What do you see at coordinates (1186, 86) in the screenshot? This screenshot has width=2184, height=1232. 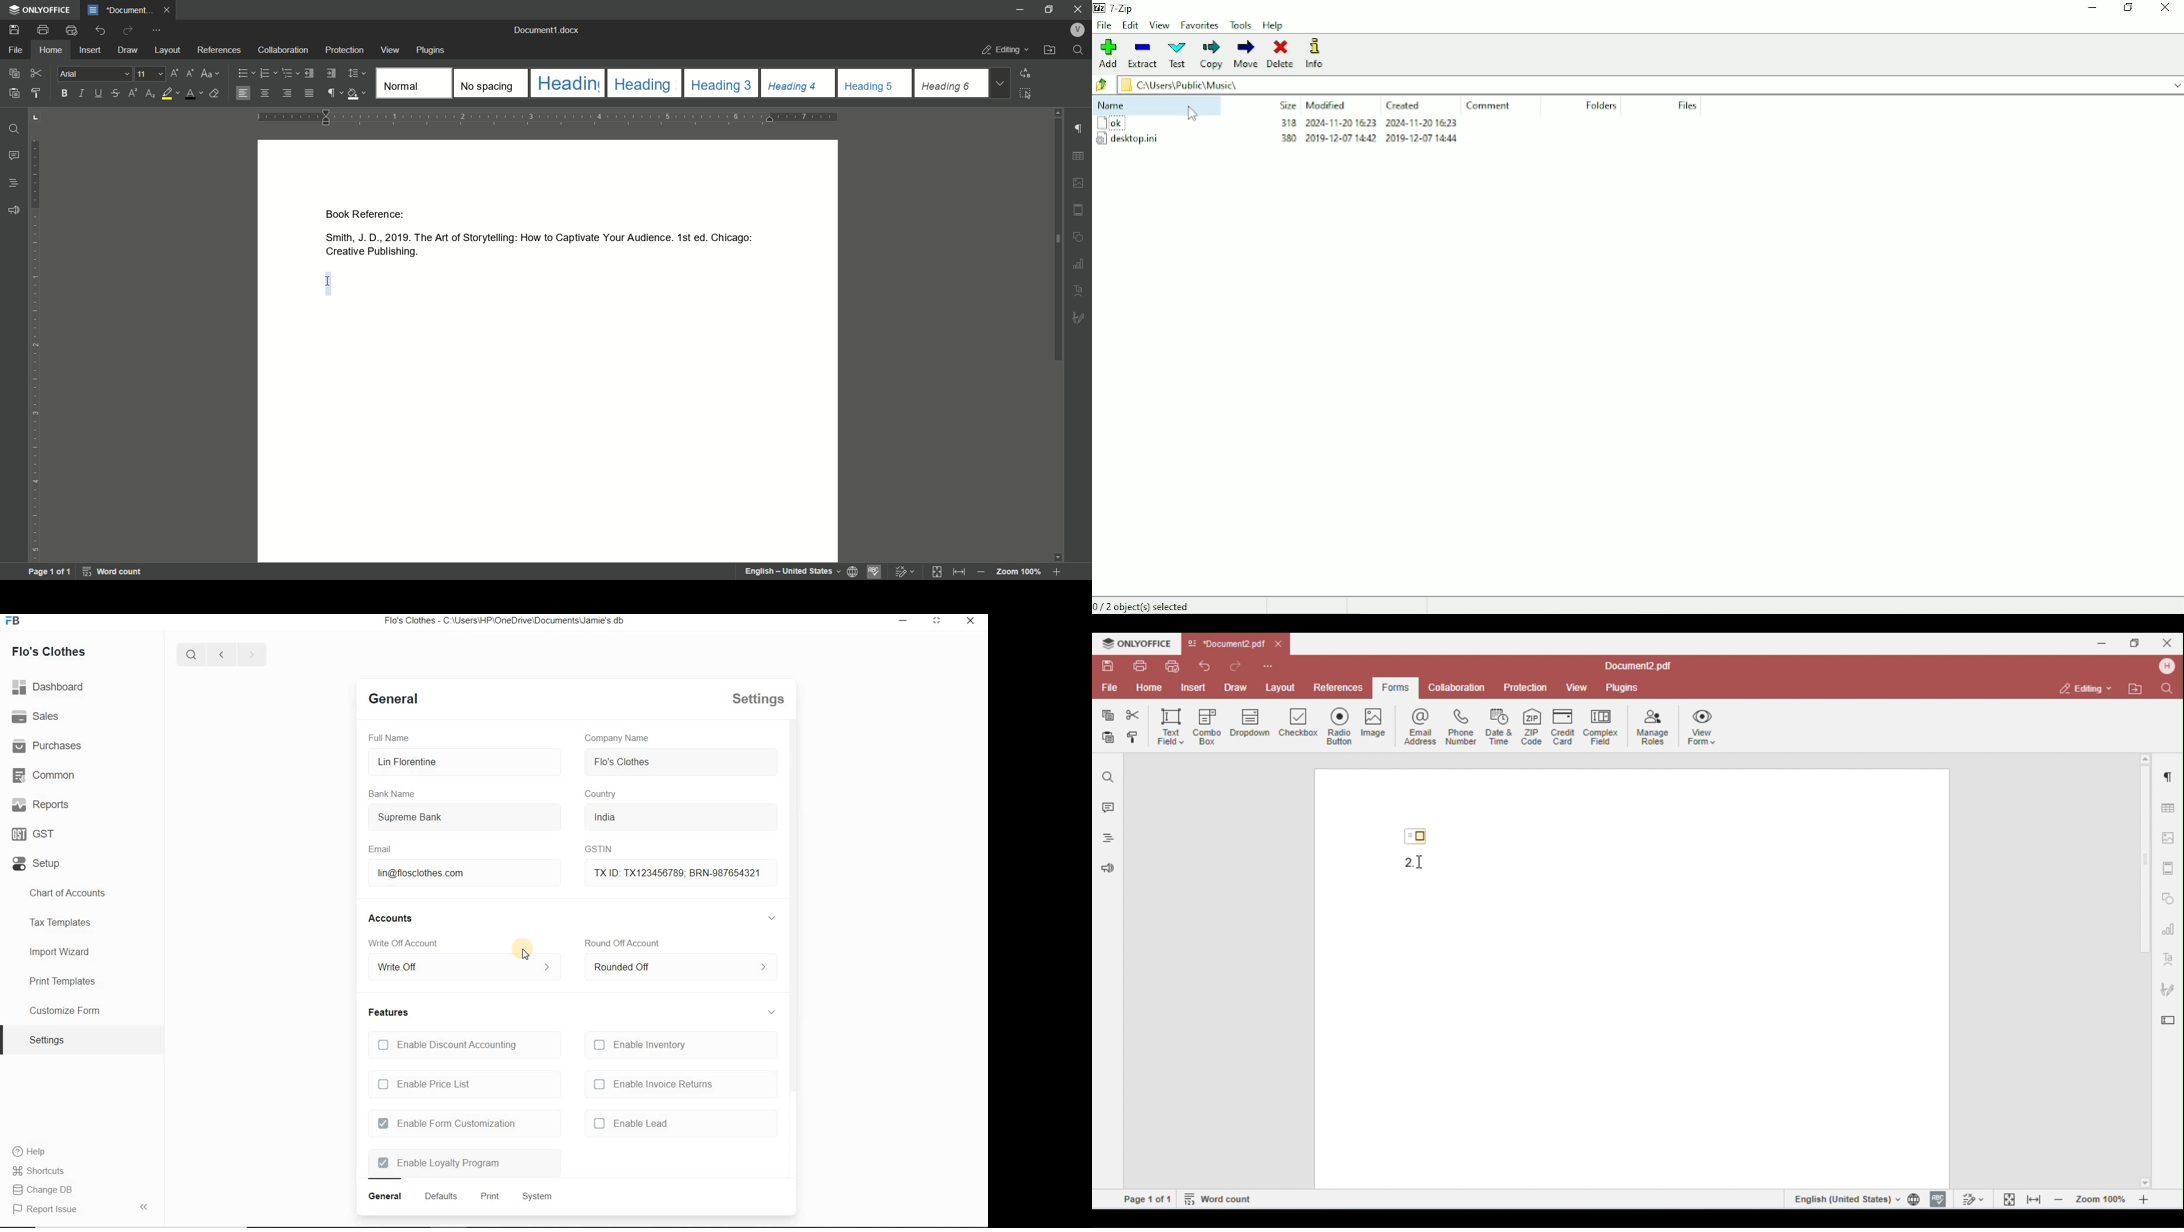 I see `C:\Users\Public\Music\.` at bounding box center [1186, 86].